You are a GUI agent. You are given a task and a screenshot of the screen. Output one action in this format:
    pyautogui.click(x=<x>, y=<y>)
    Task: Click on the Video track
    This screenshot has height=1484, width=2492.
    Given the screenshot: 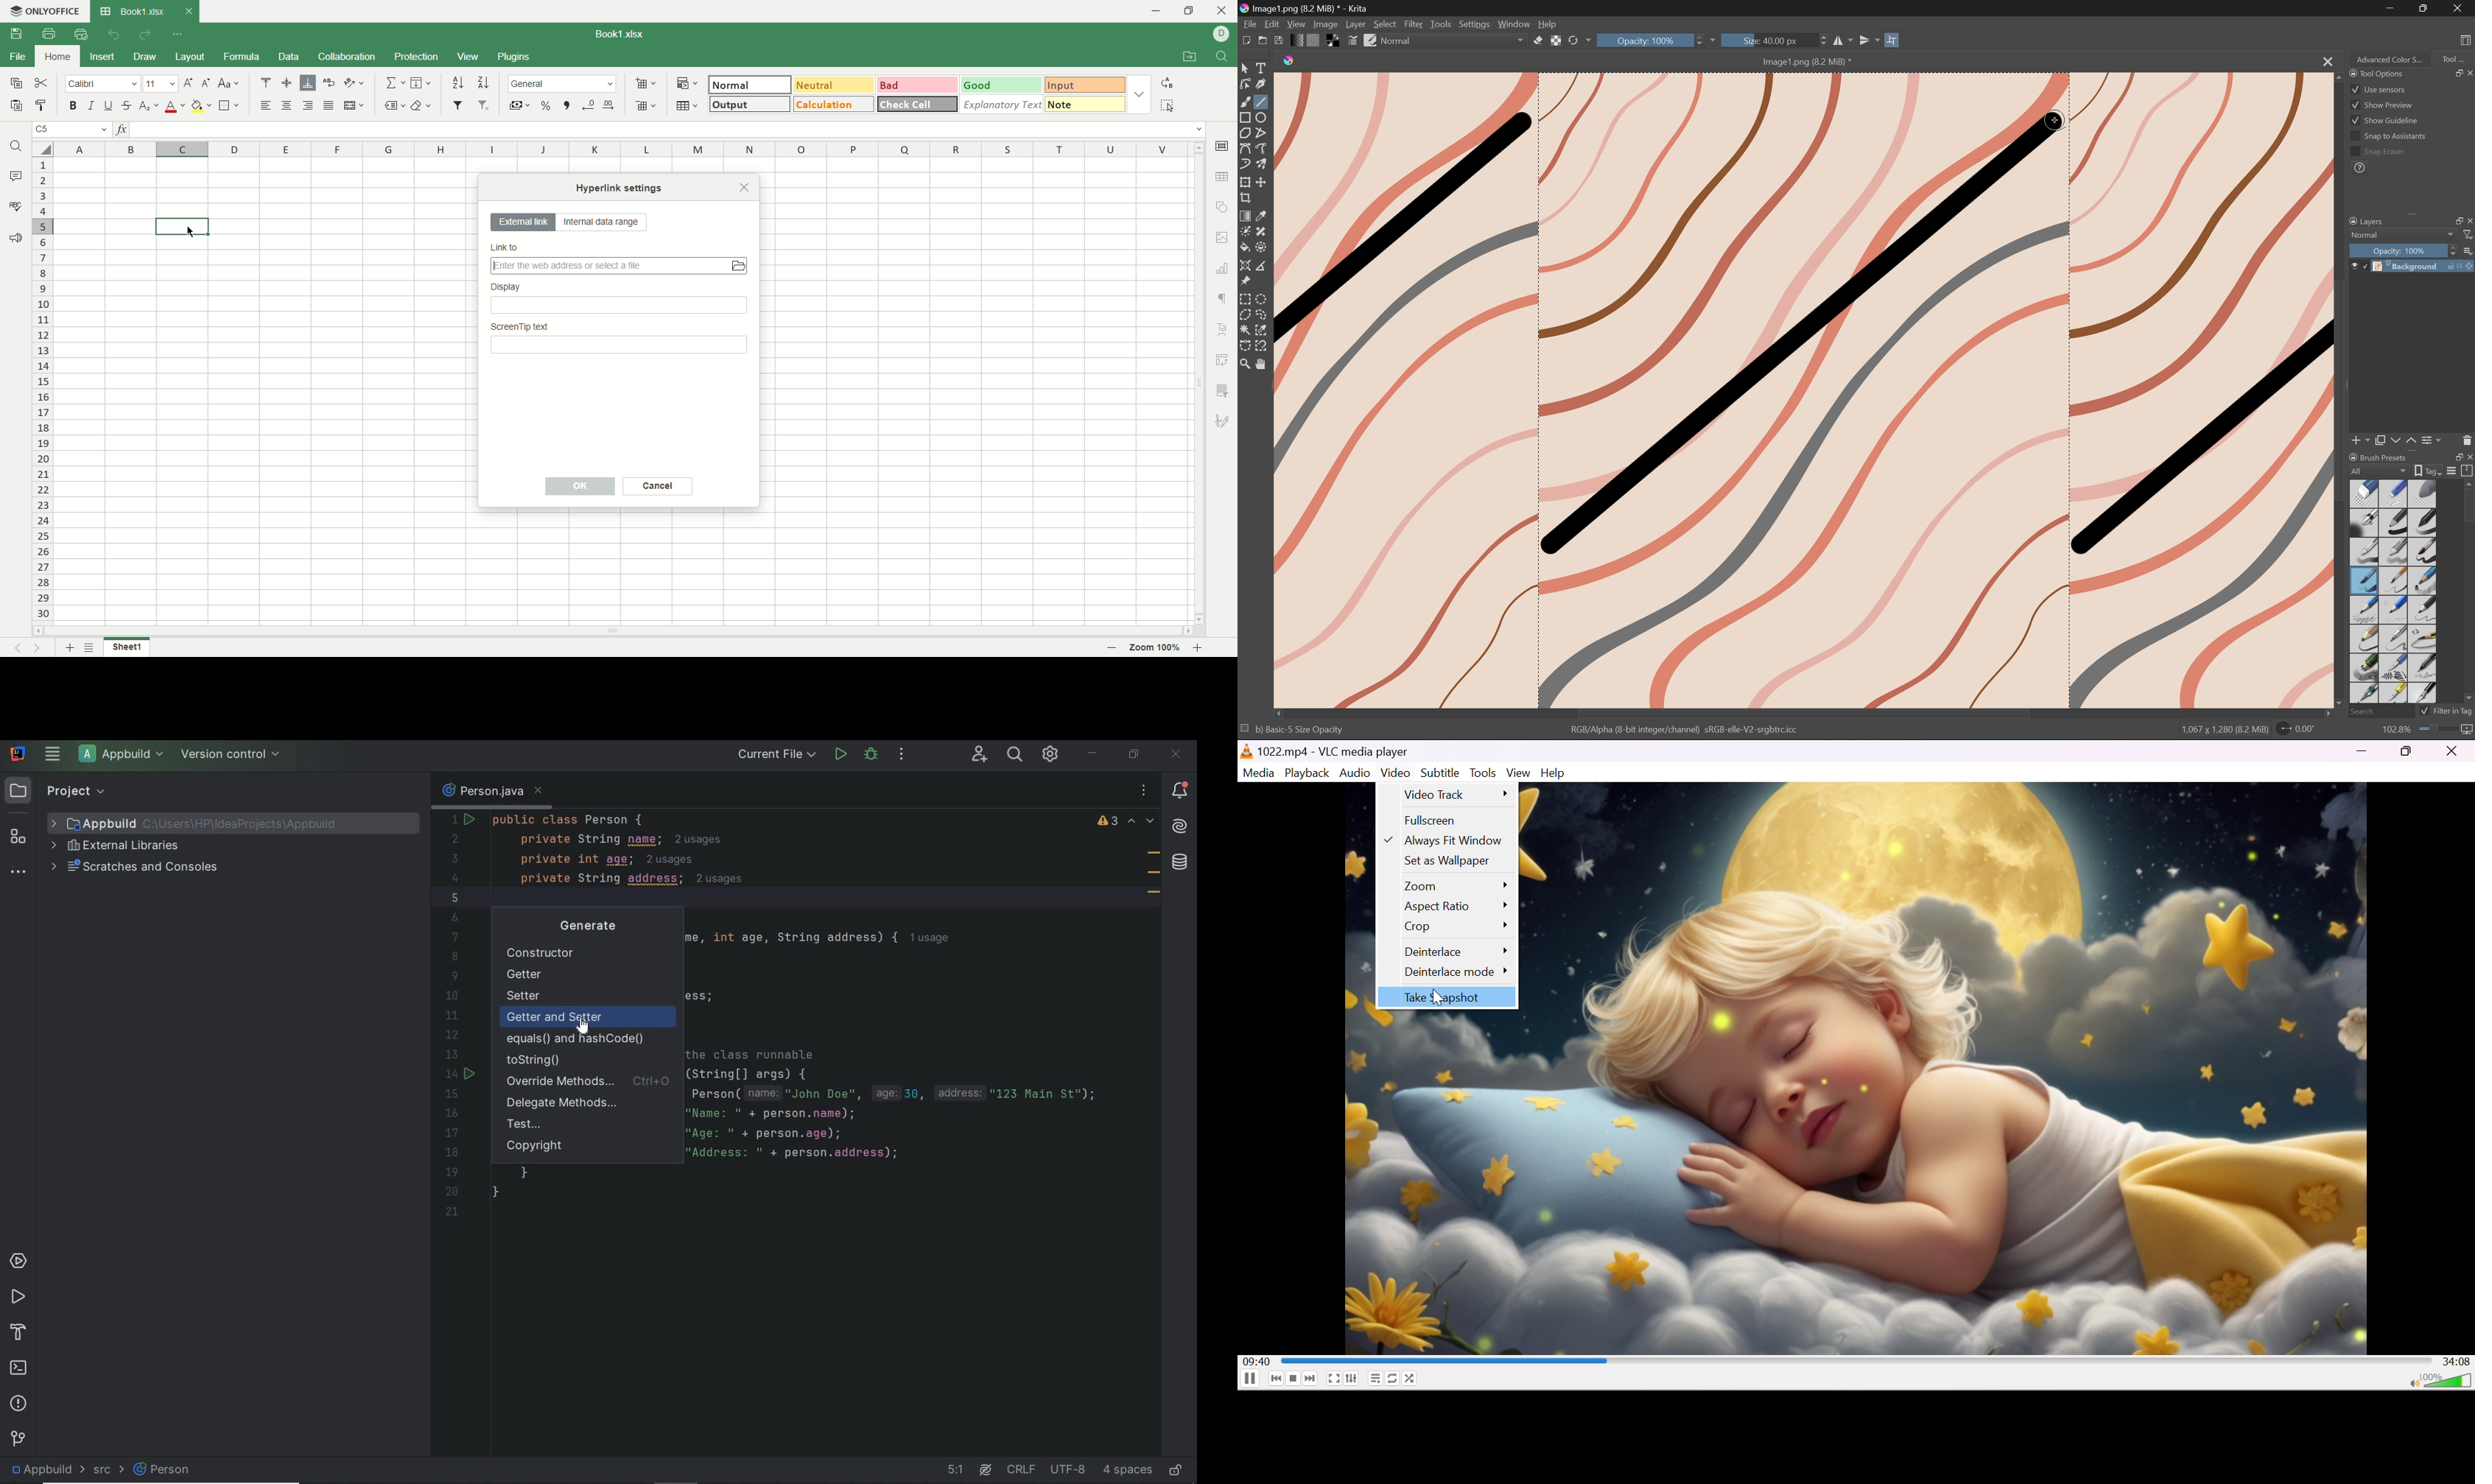 What is the action you would take?
    pyautogui.click(x=1454, y=794)
    